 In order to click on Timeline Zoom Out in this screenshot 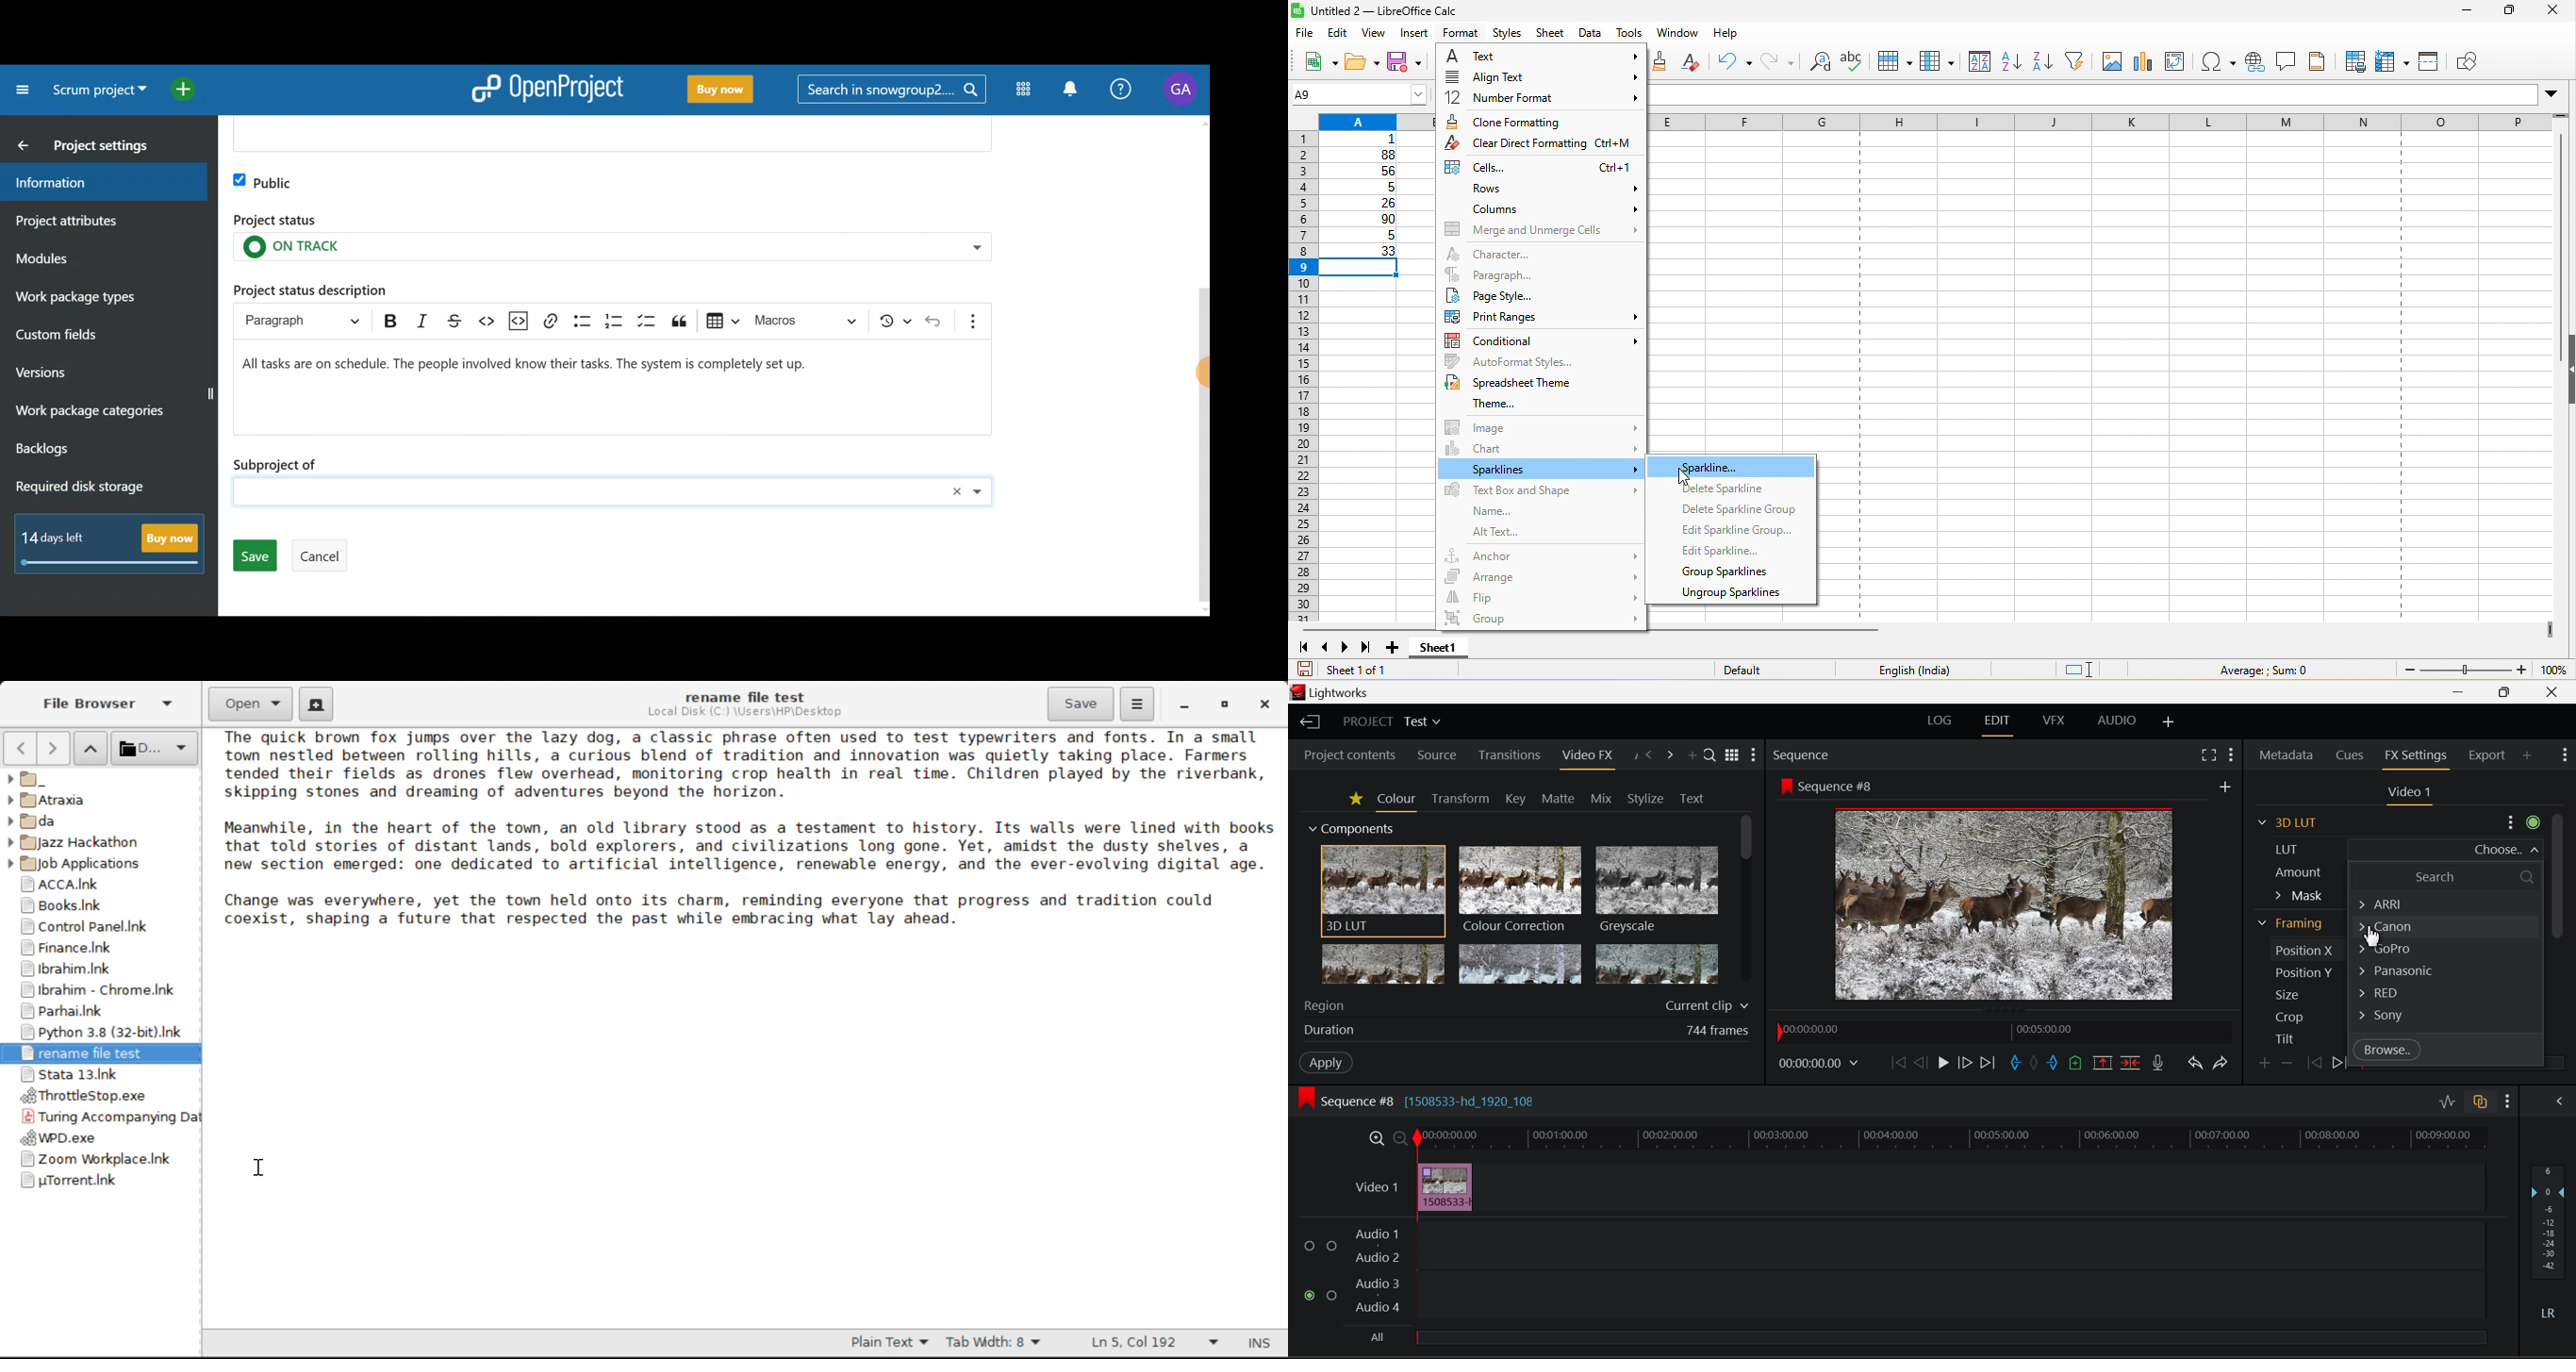, I will do `click(1399, 1139)`.